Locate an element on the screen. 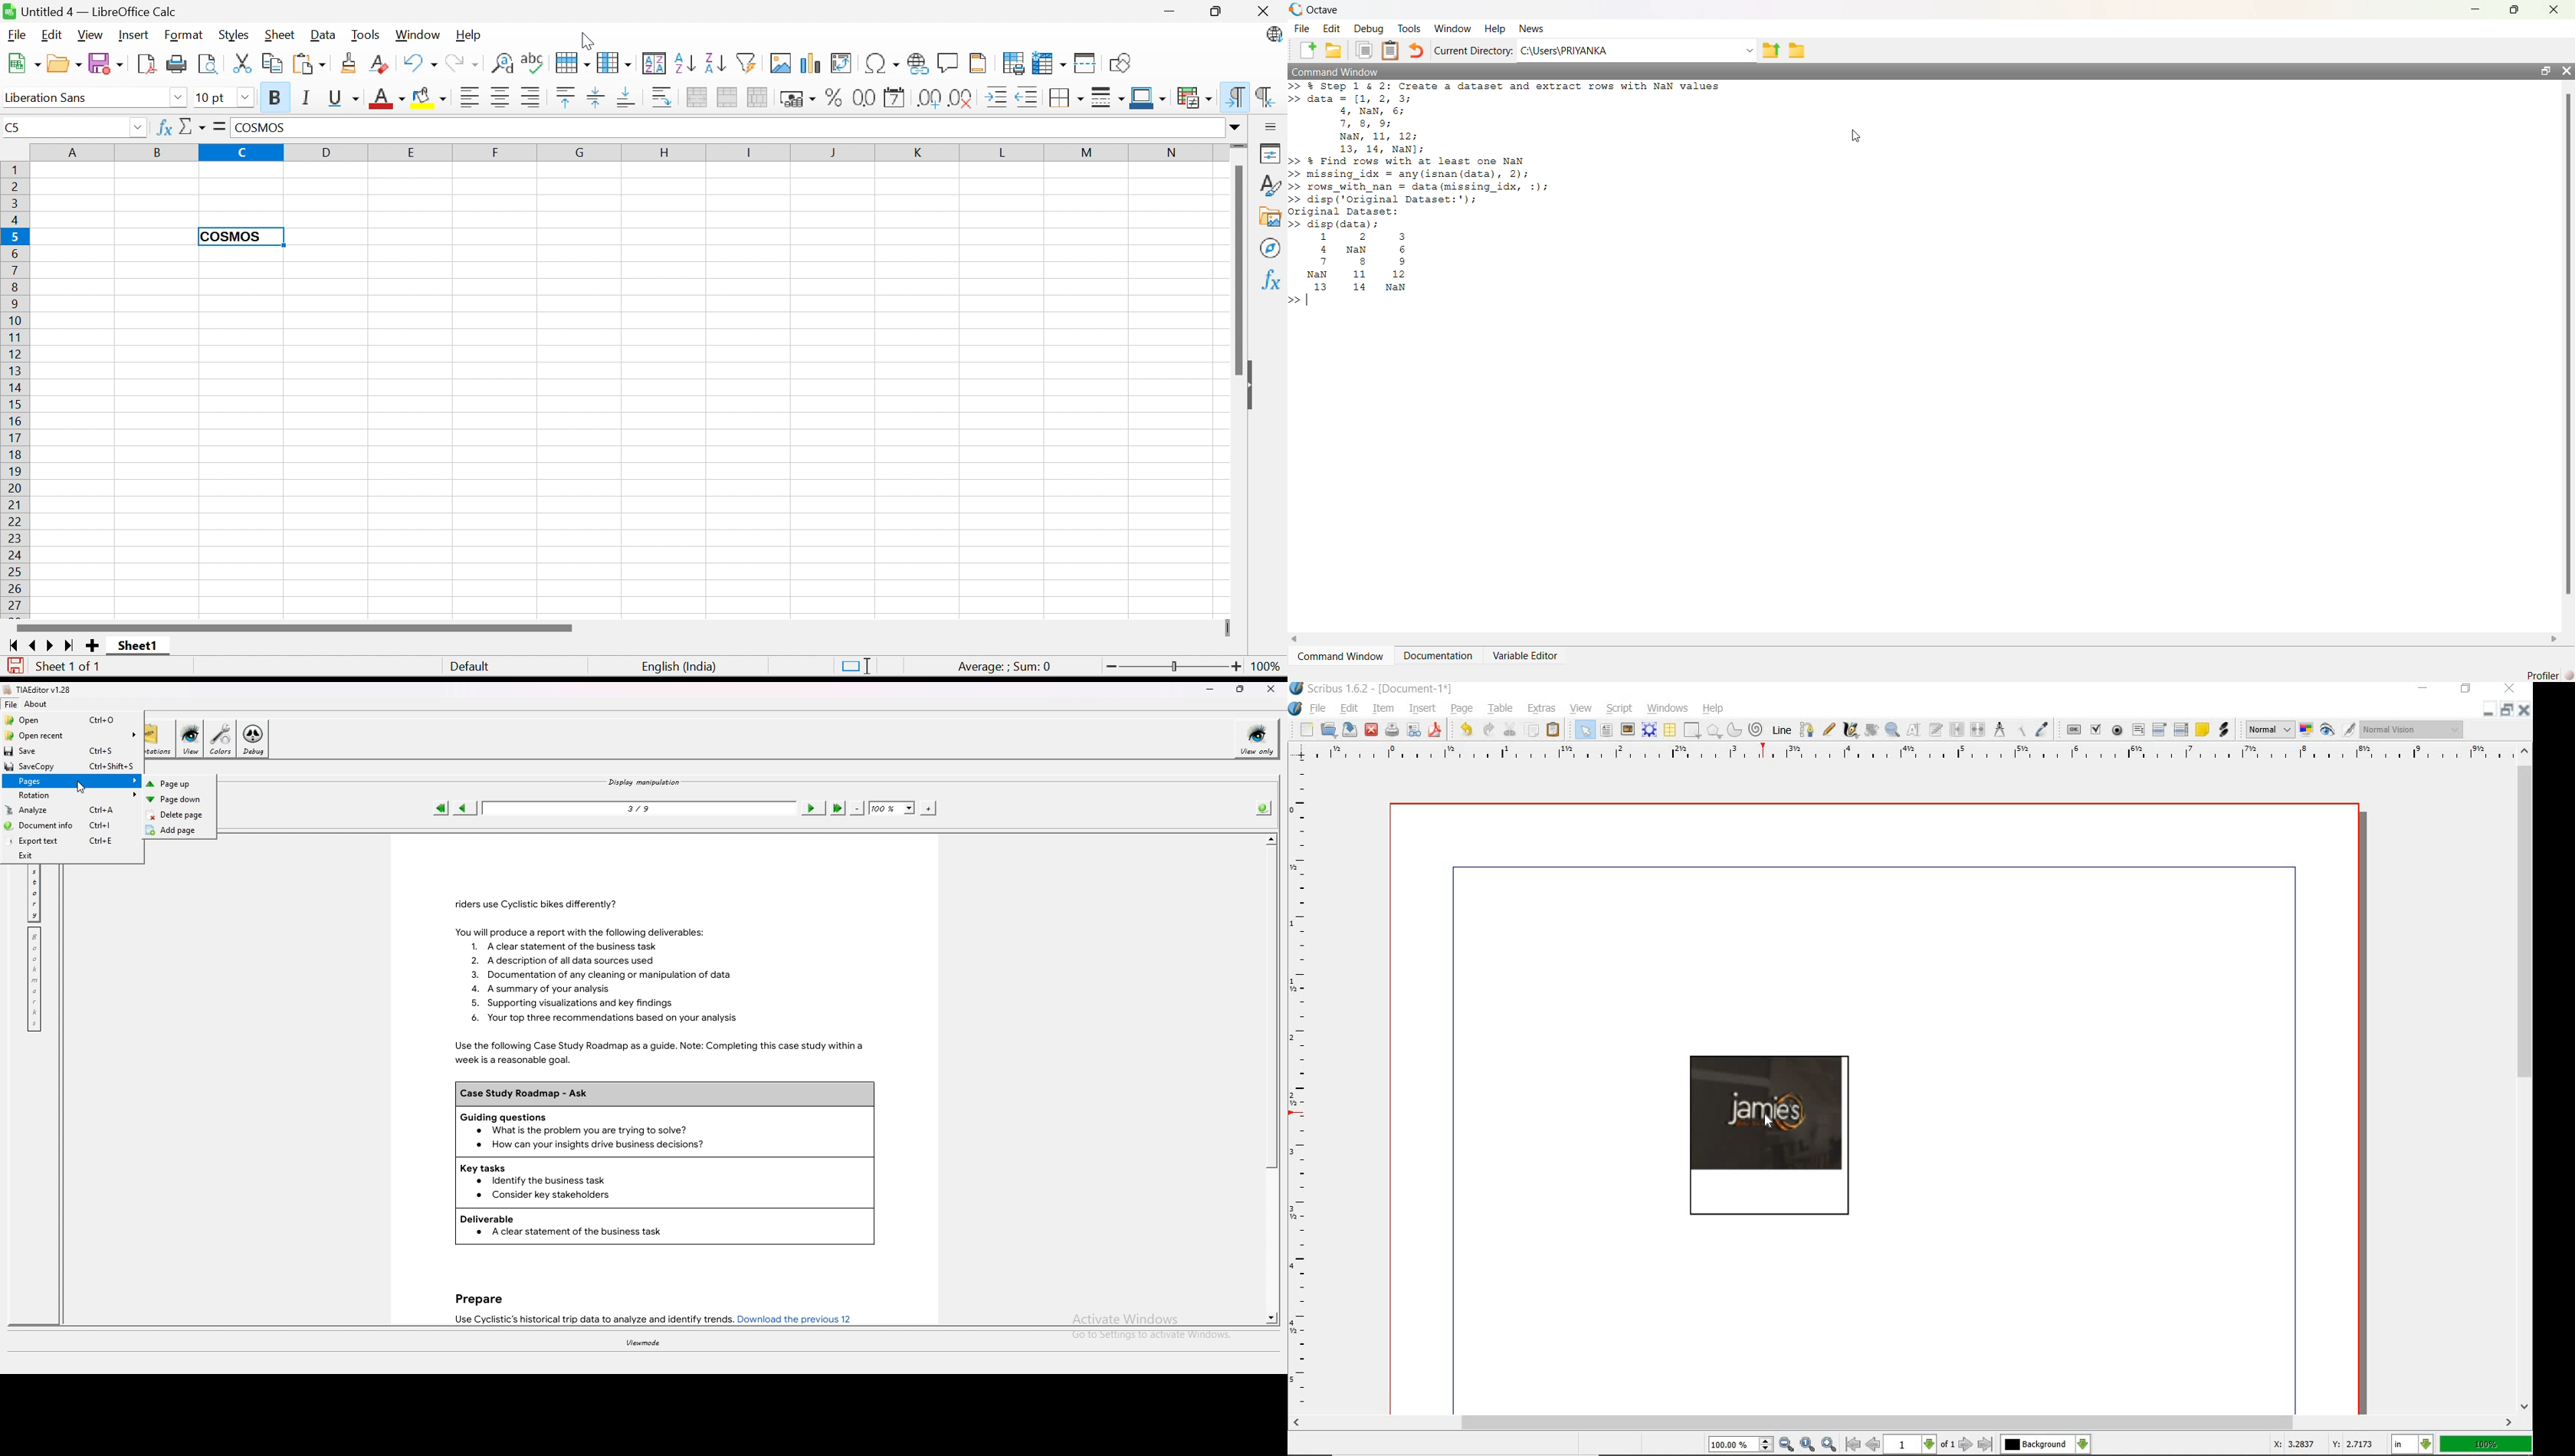  Clipboard is located at coordinates (1389, 50).